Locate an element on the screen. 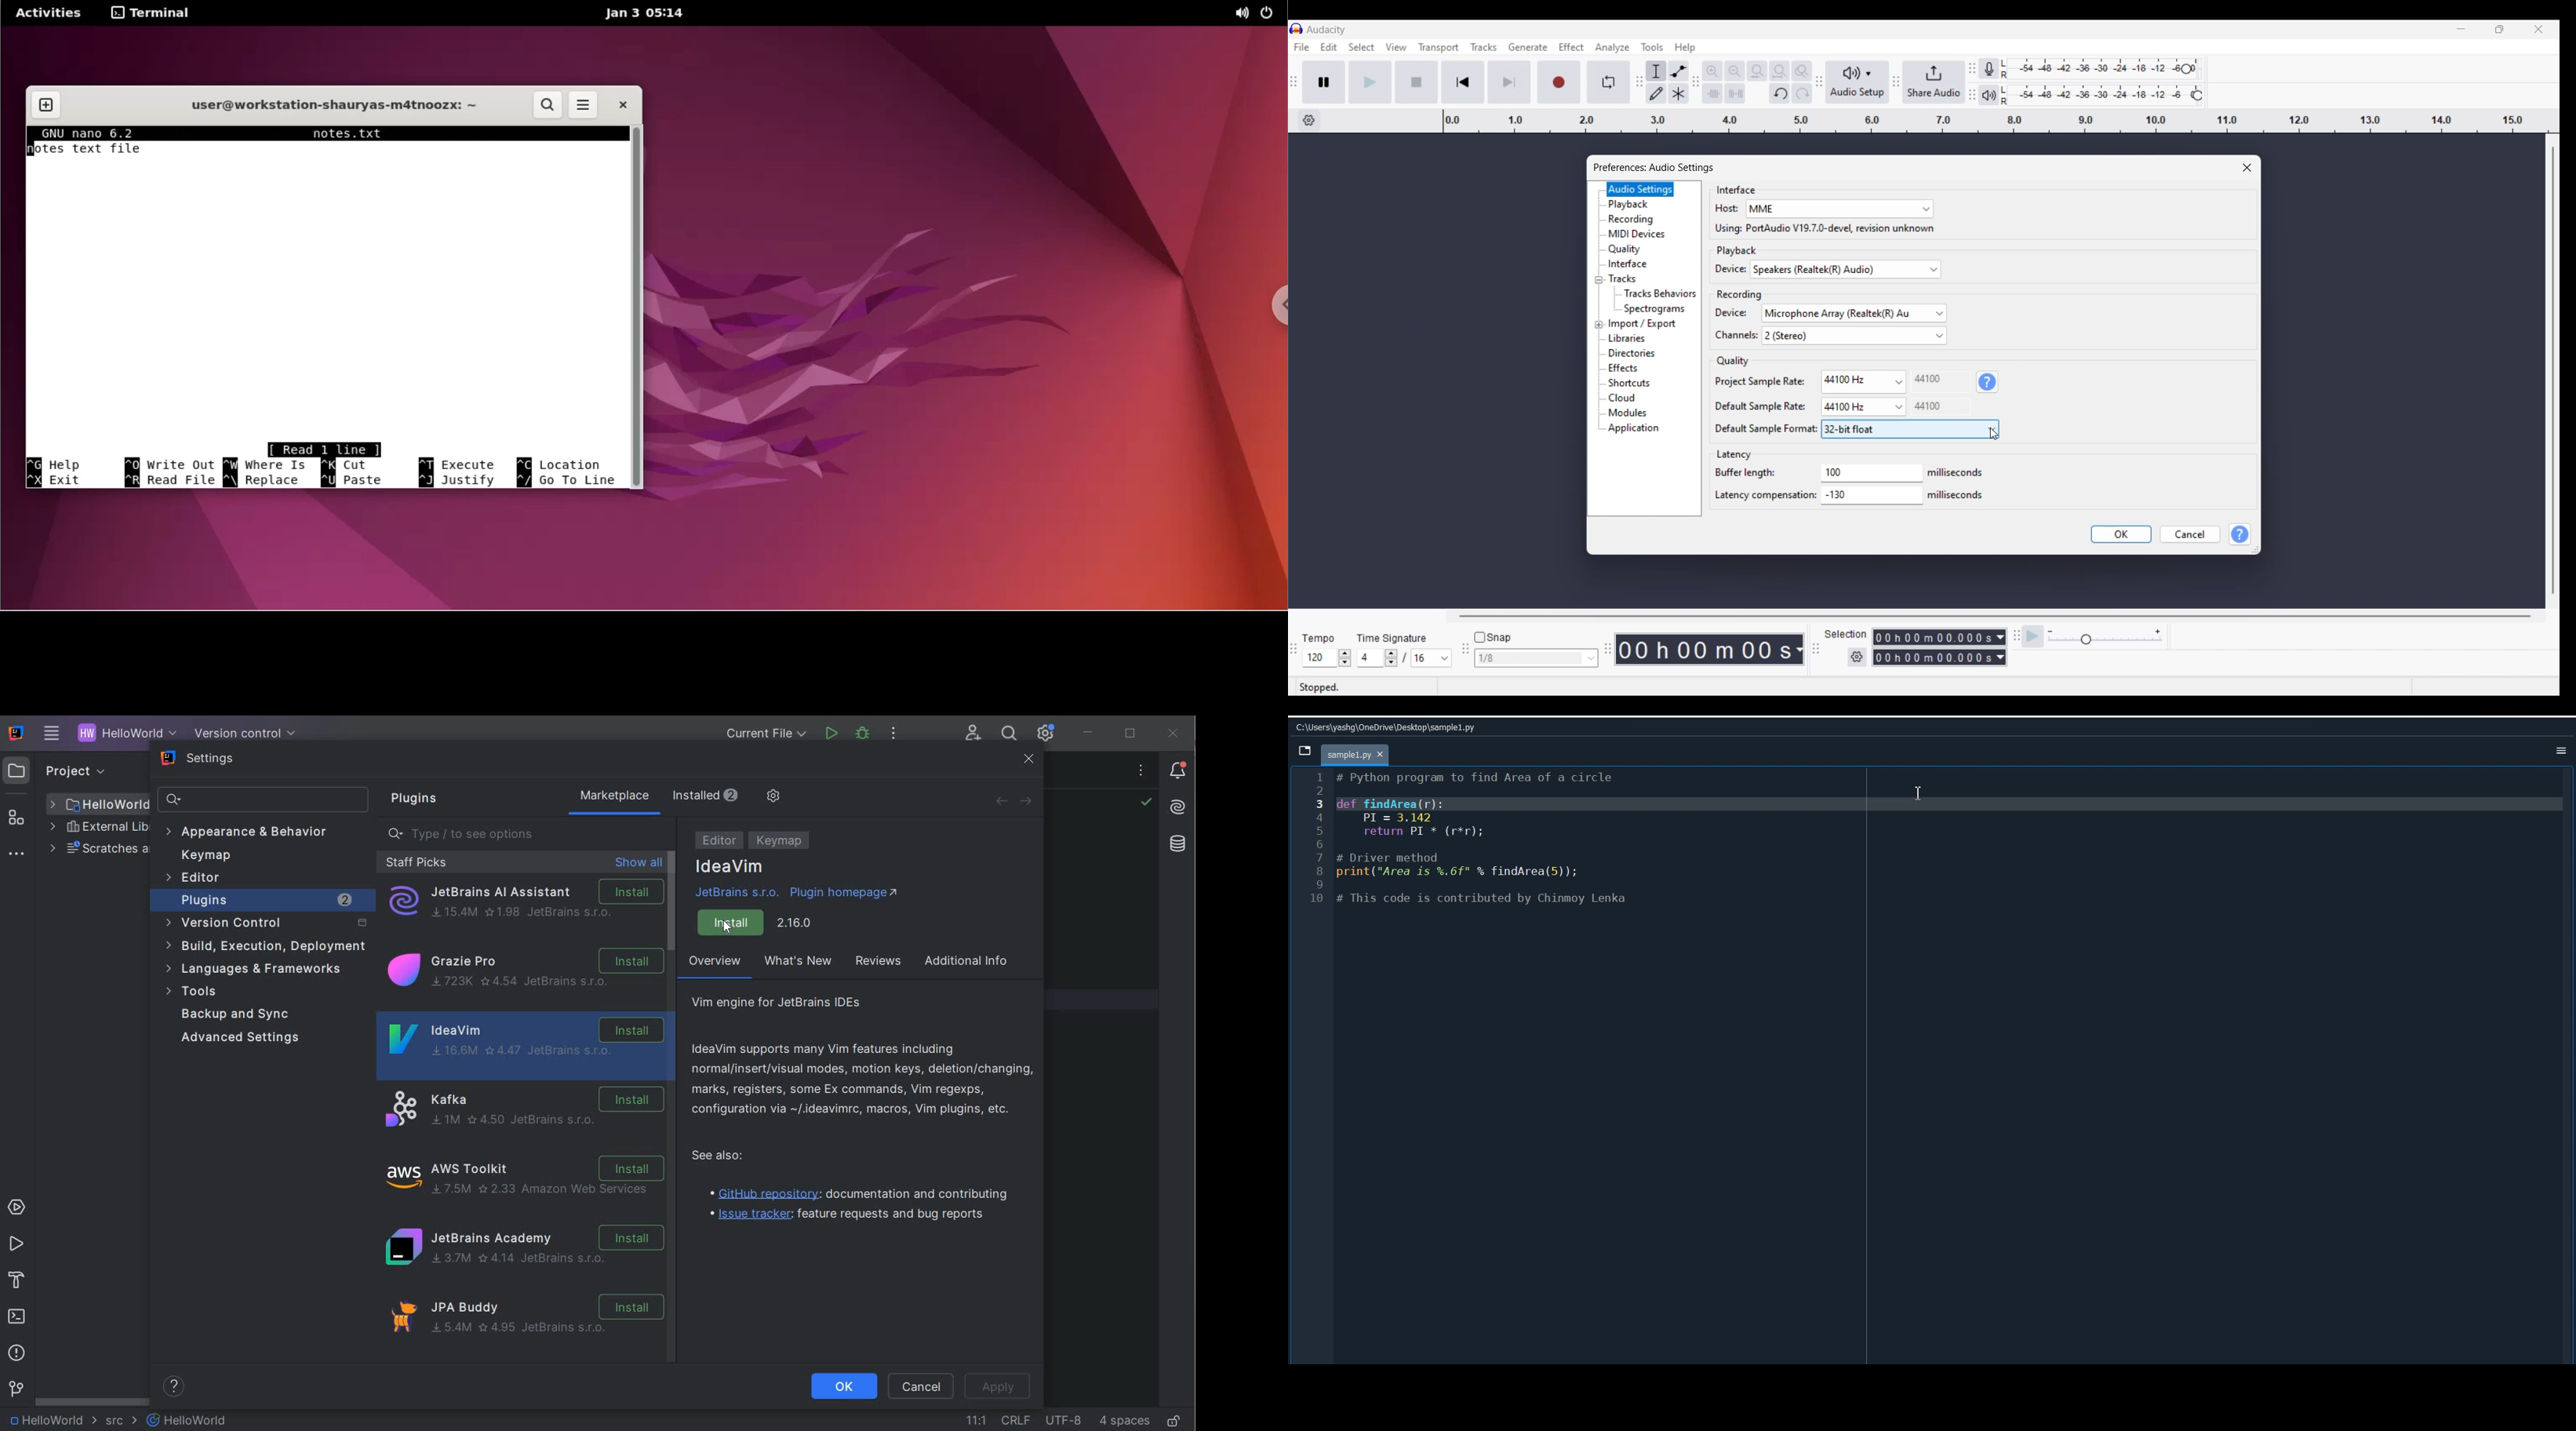 The width and height of the screenshot is (2576, 1456). Status of recording is located at coordinates (1365, 687).